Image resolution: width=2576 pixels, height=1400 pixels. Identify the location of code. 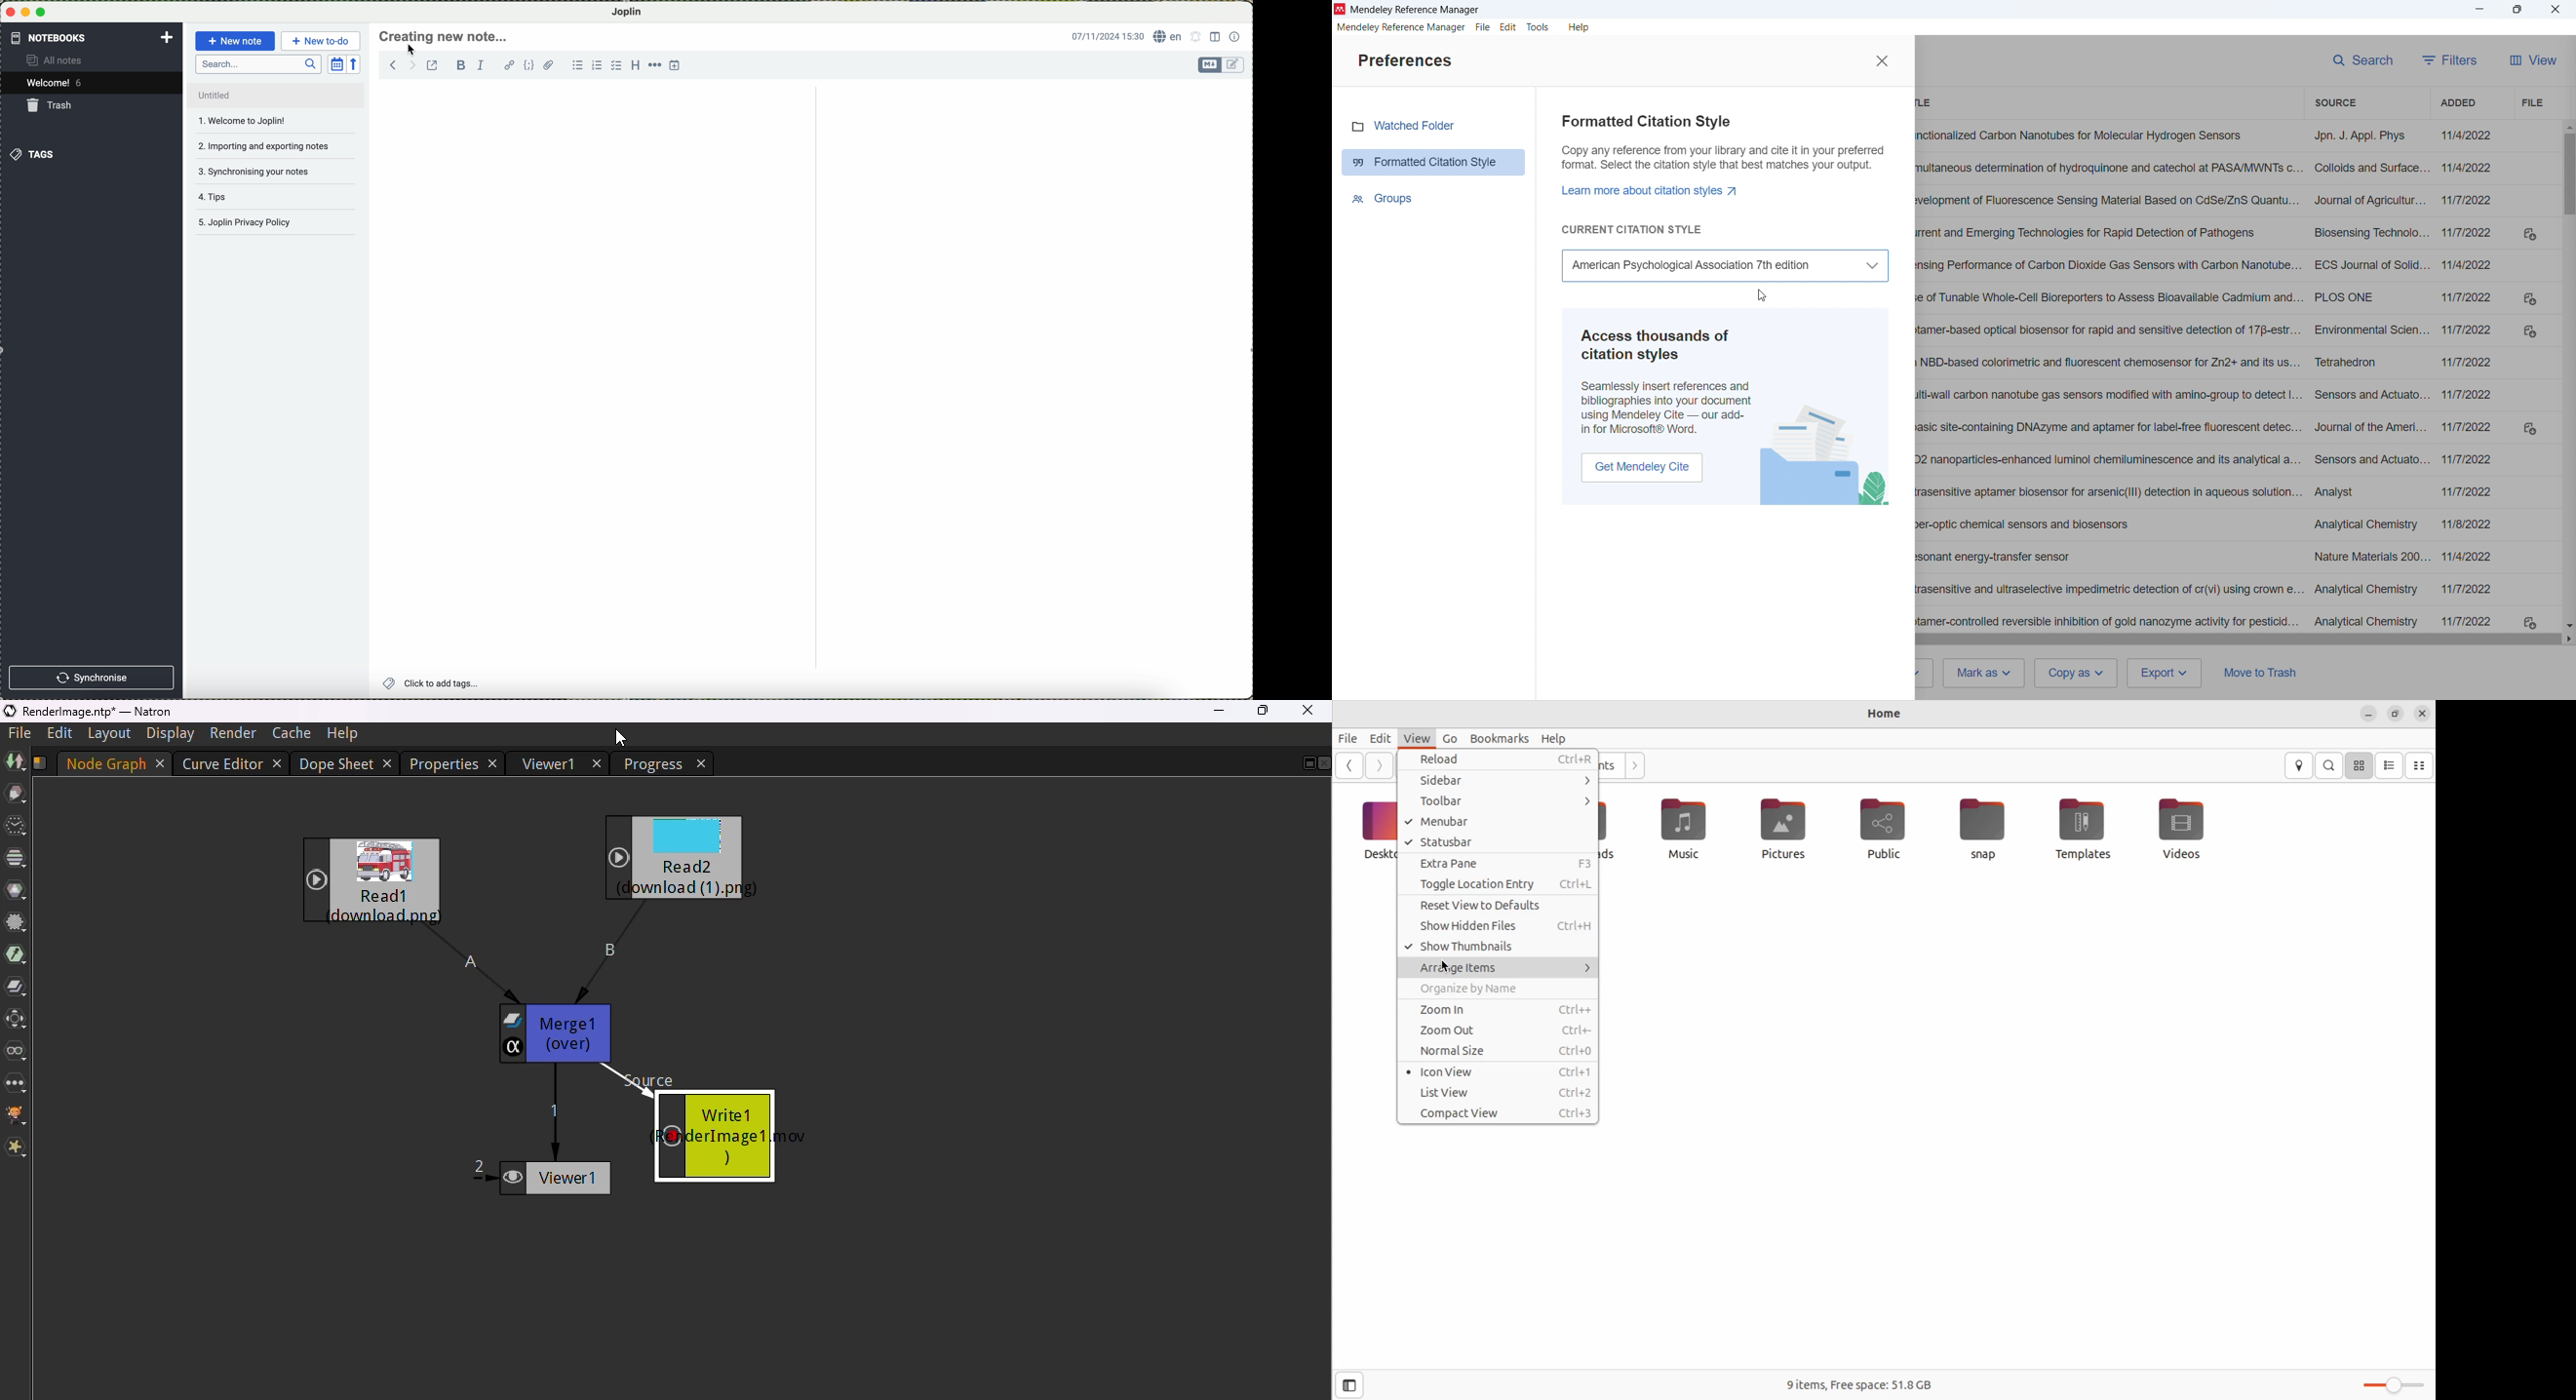
(530, 65).